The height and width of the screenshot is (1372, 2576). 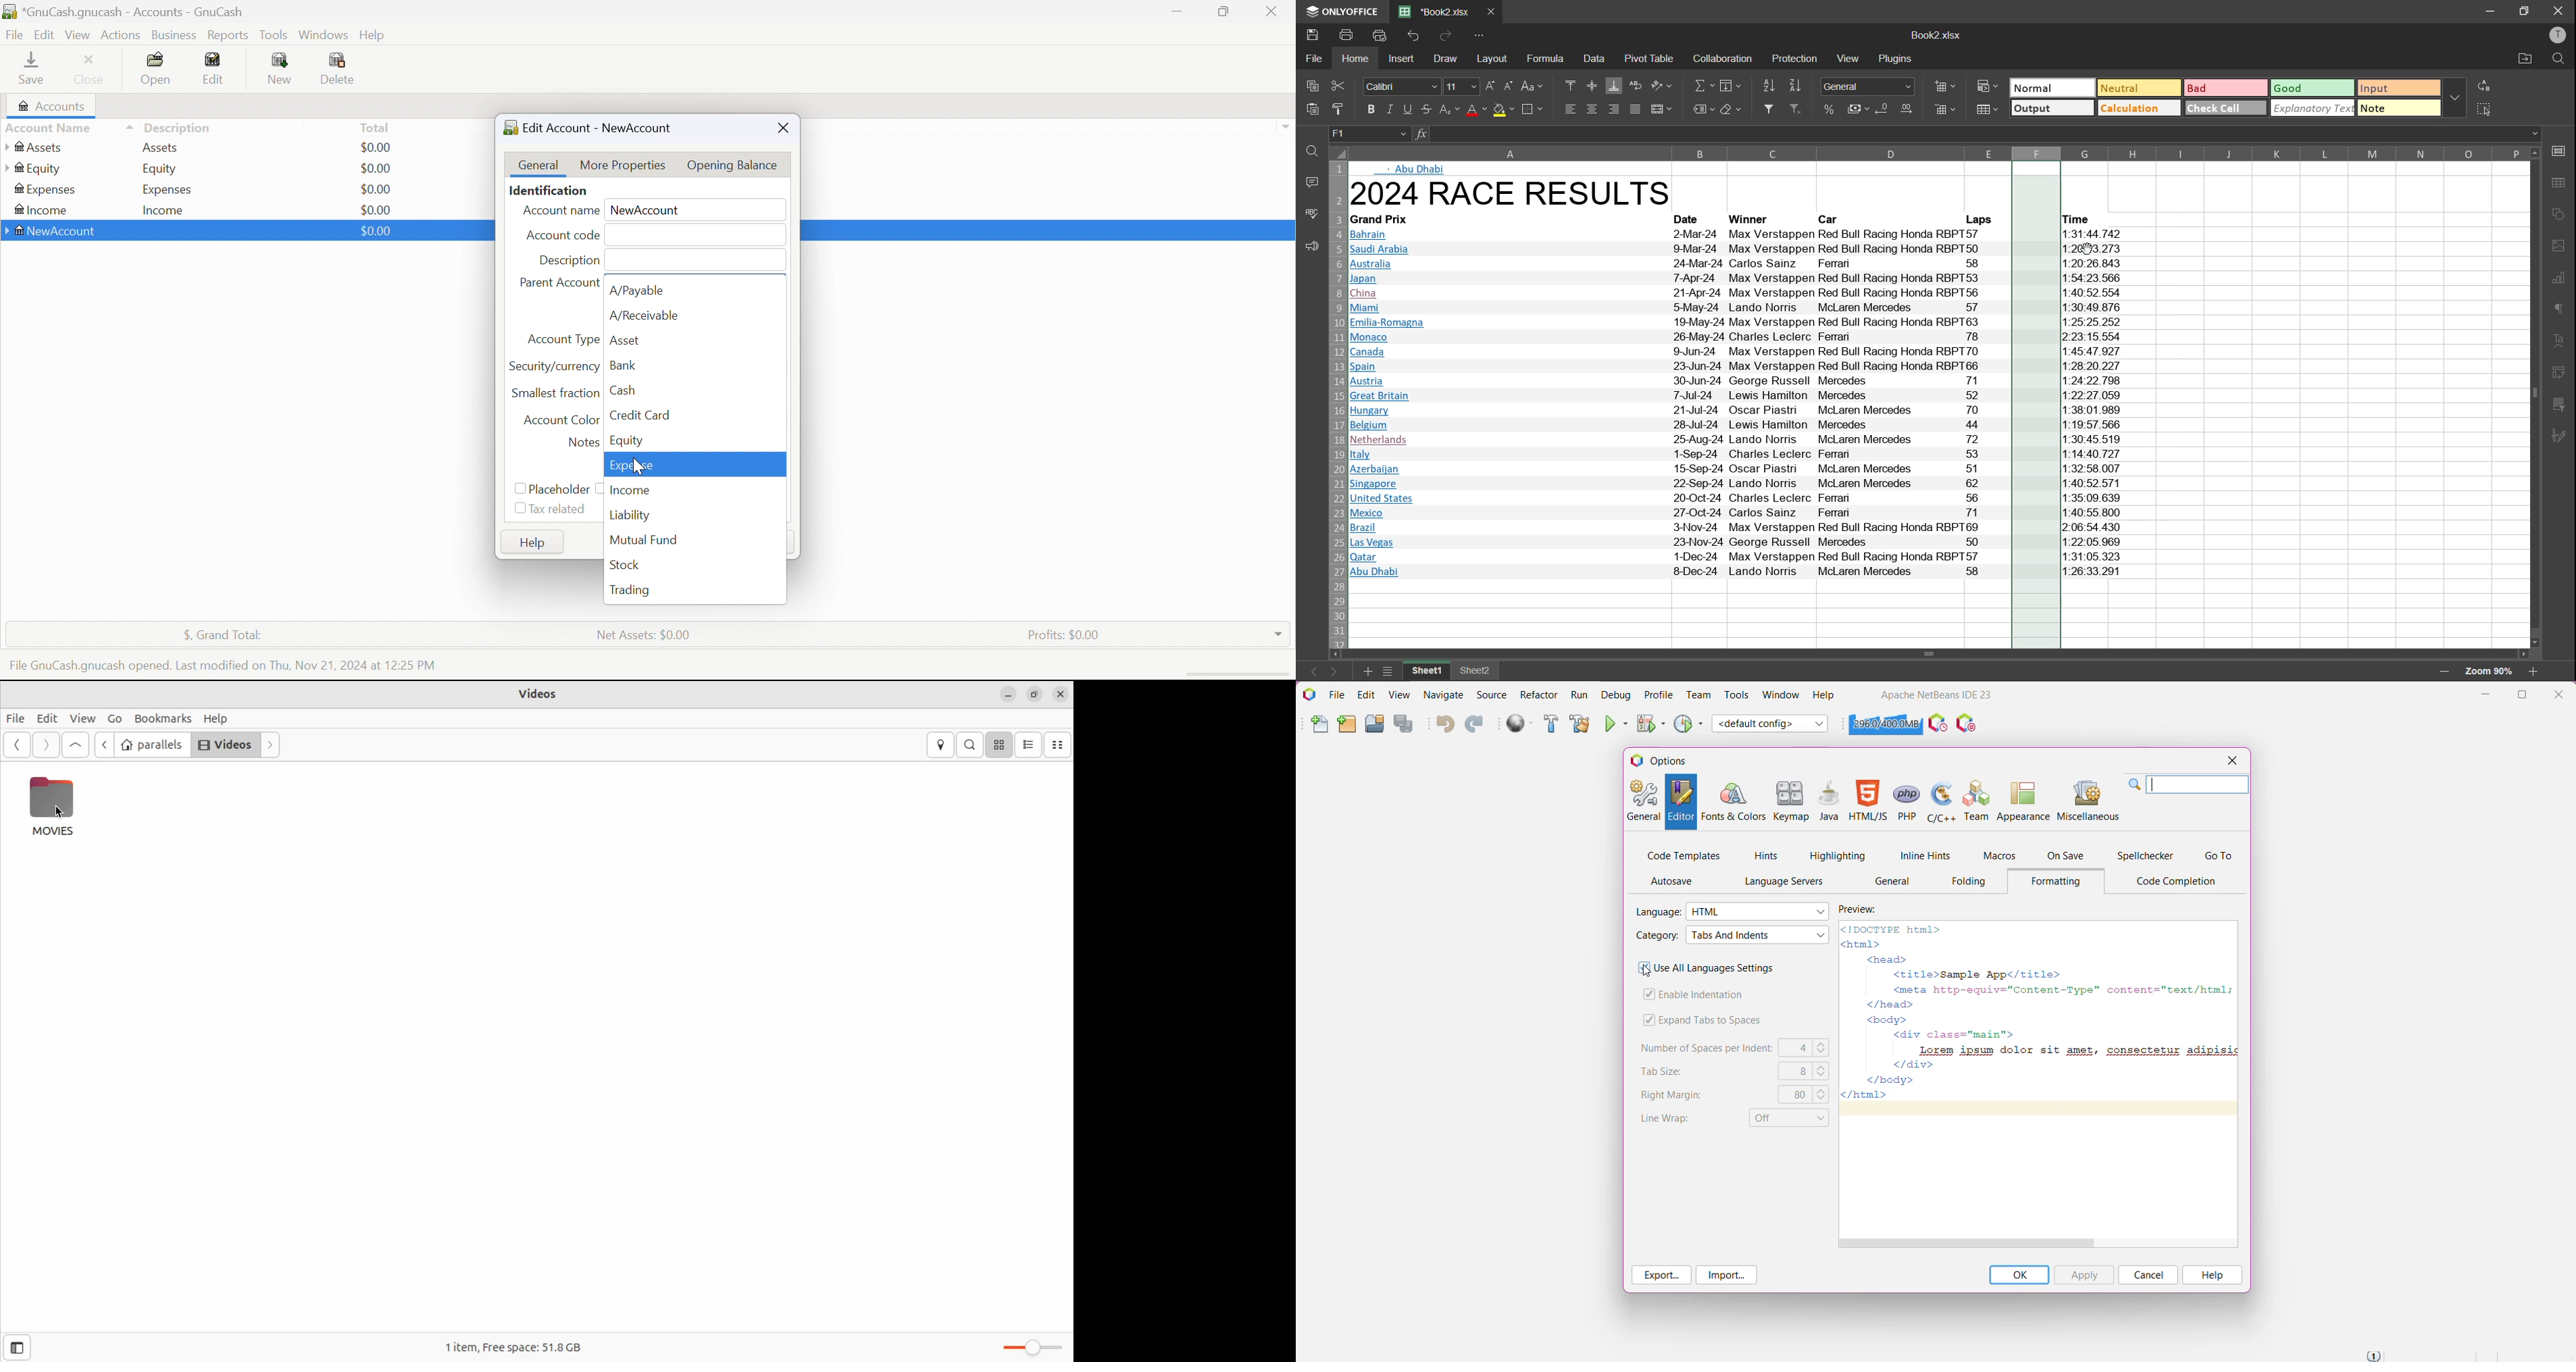 What do you see at coordinates (2093, 395) in the screenshot?
I see `11 22-27.059` at bounding box center [2093, 395].